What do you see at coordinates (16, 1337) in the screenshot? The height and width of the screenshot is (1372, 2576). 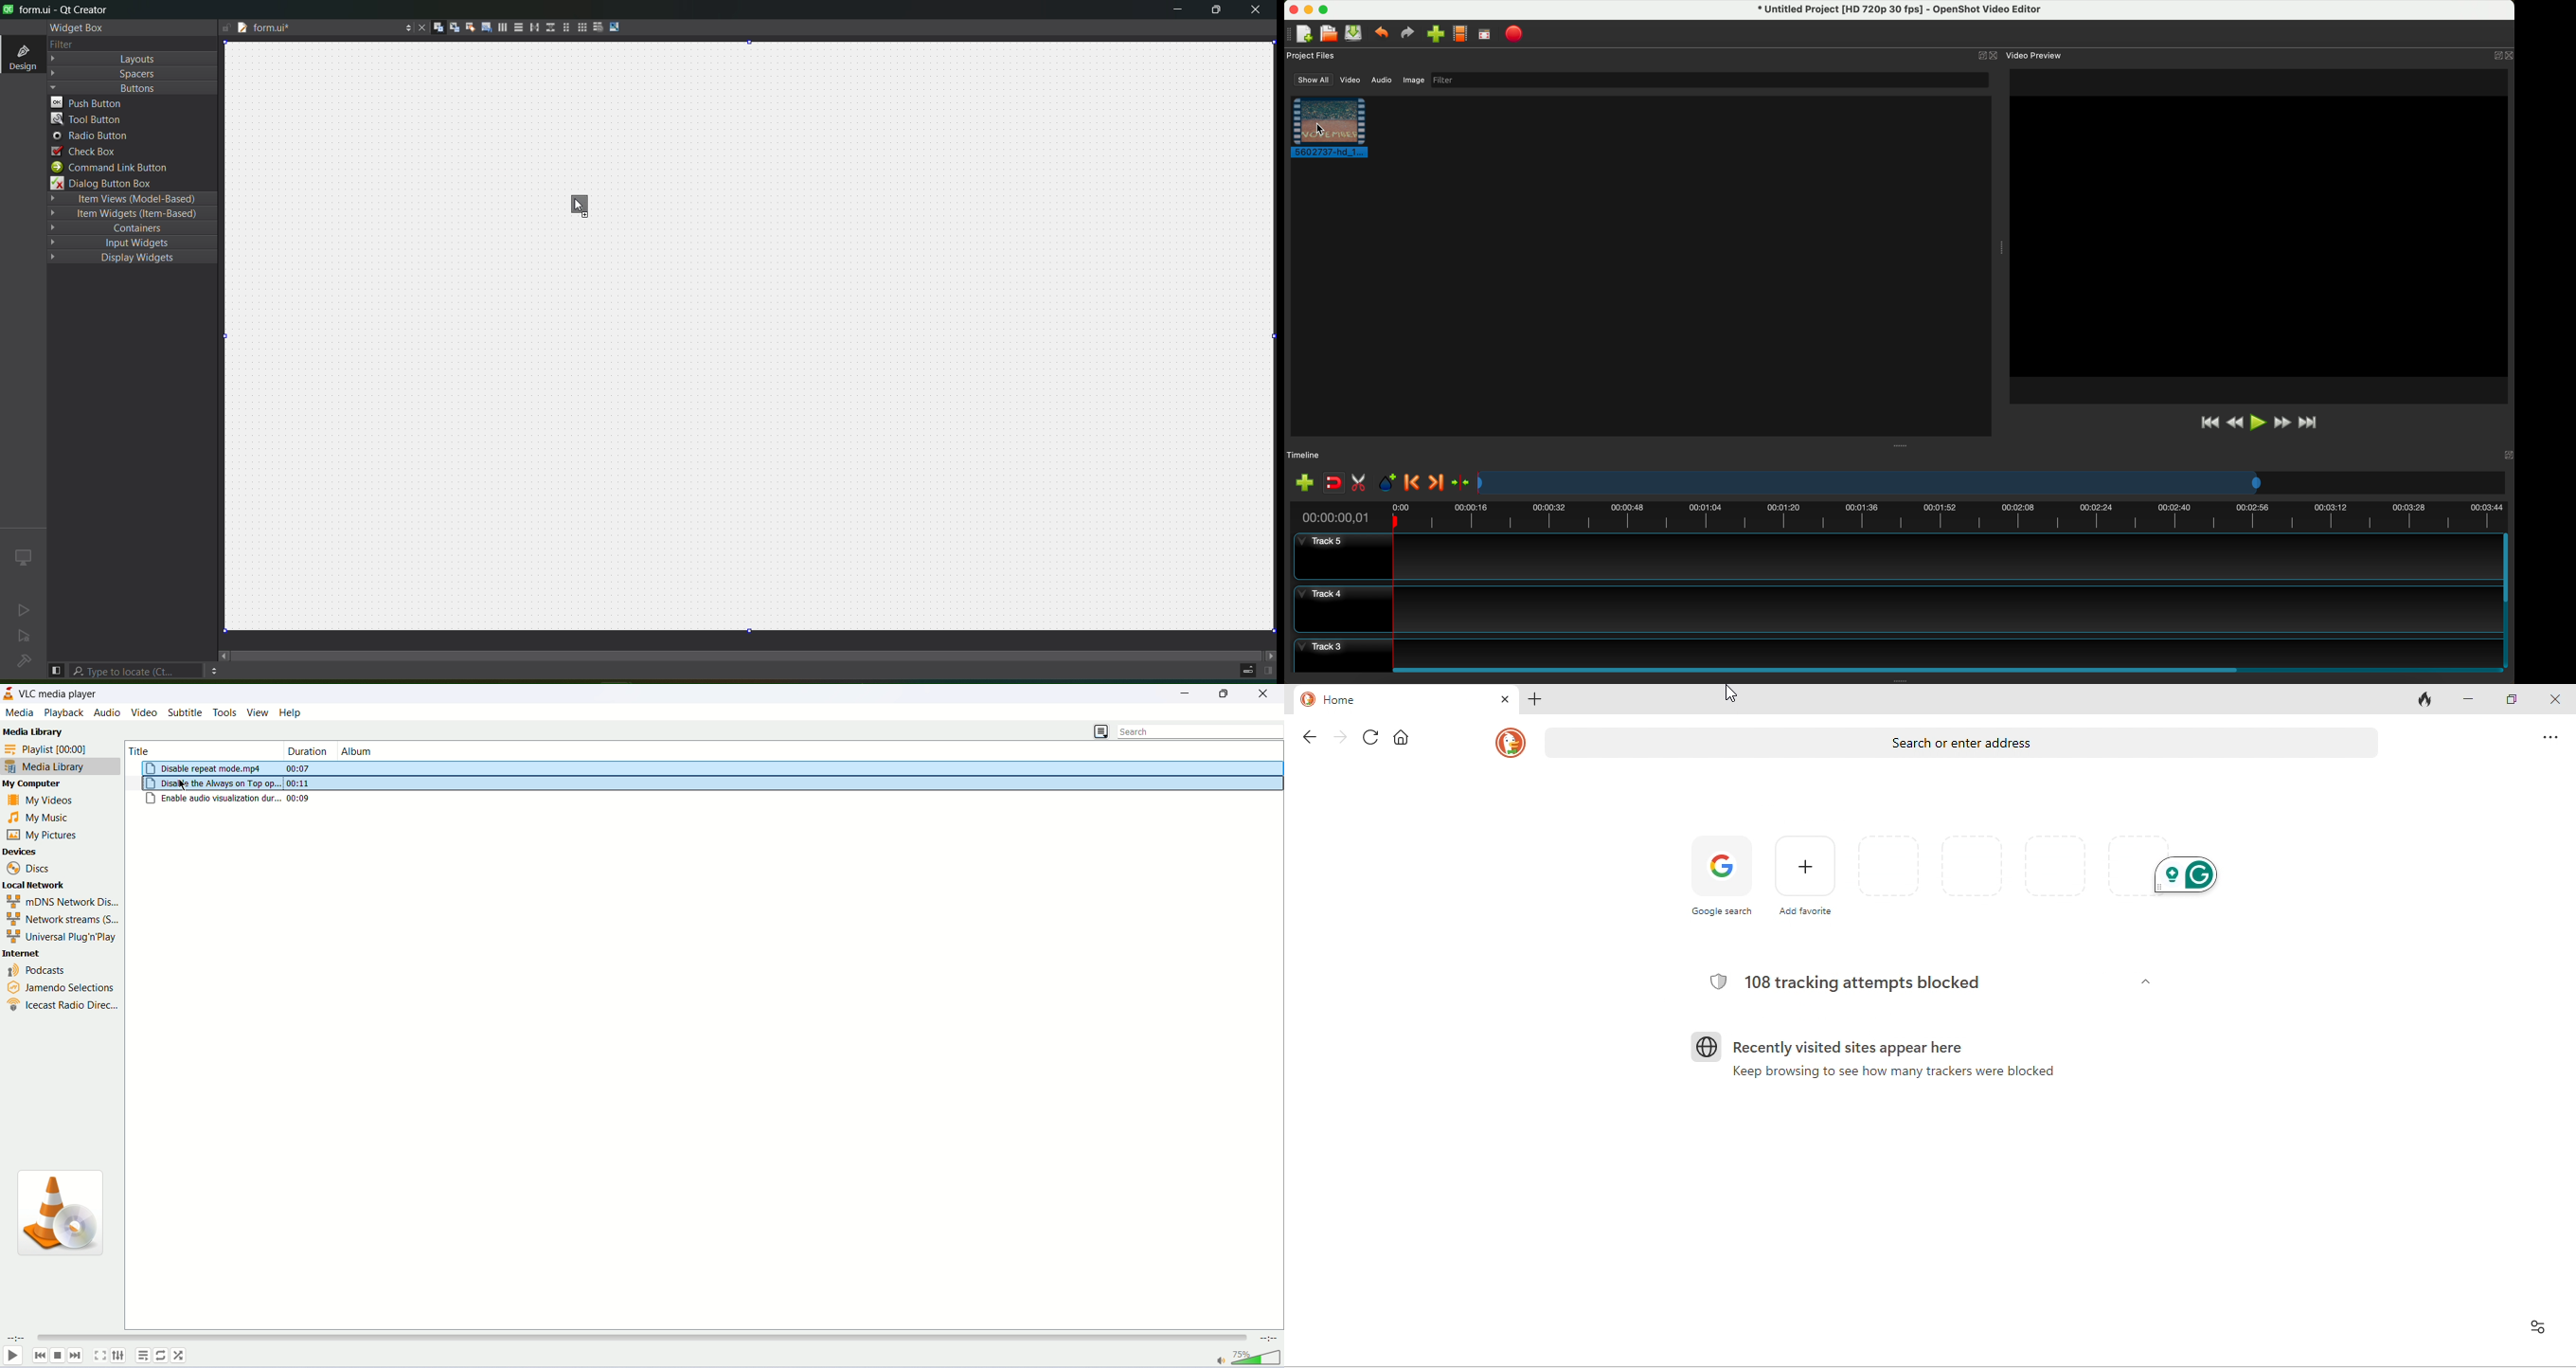 I see `elapsed time` at bounding box center [16, 1337].